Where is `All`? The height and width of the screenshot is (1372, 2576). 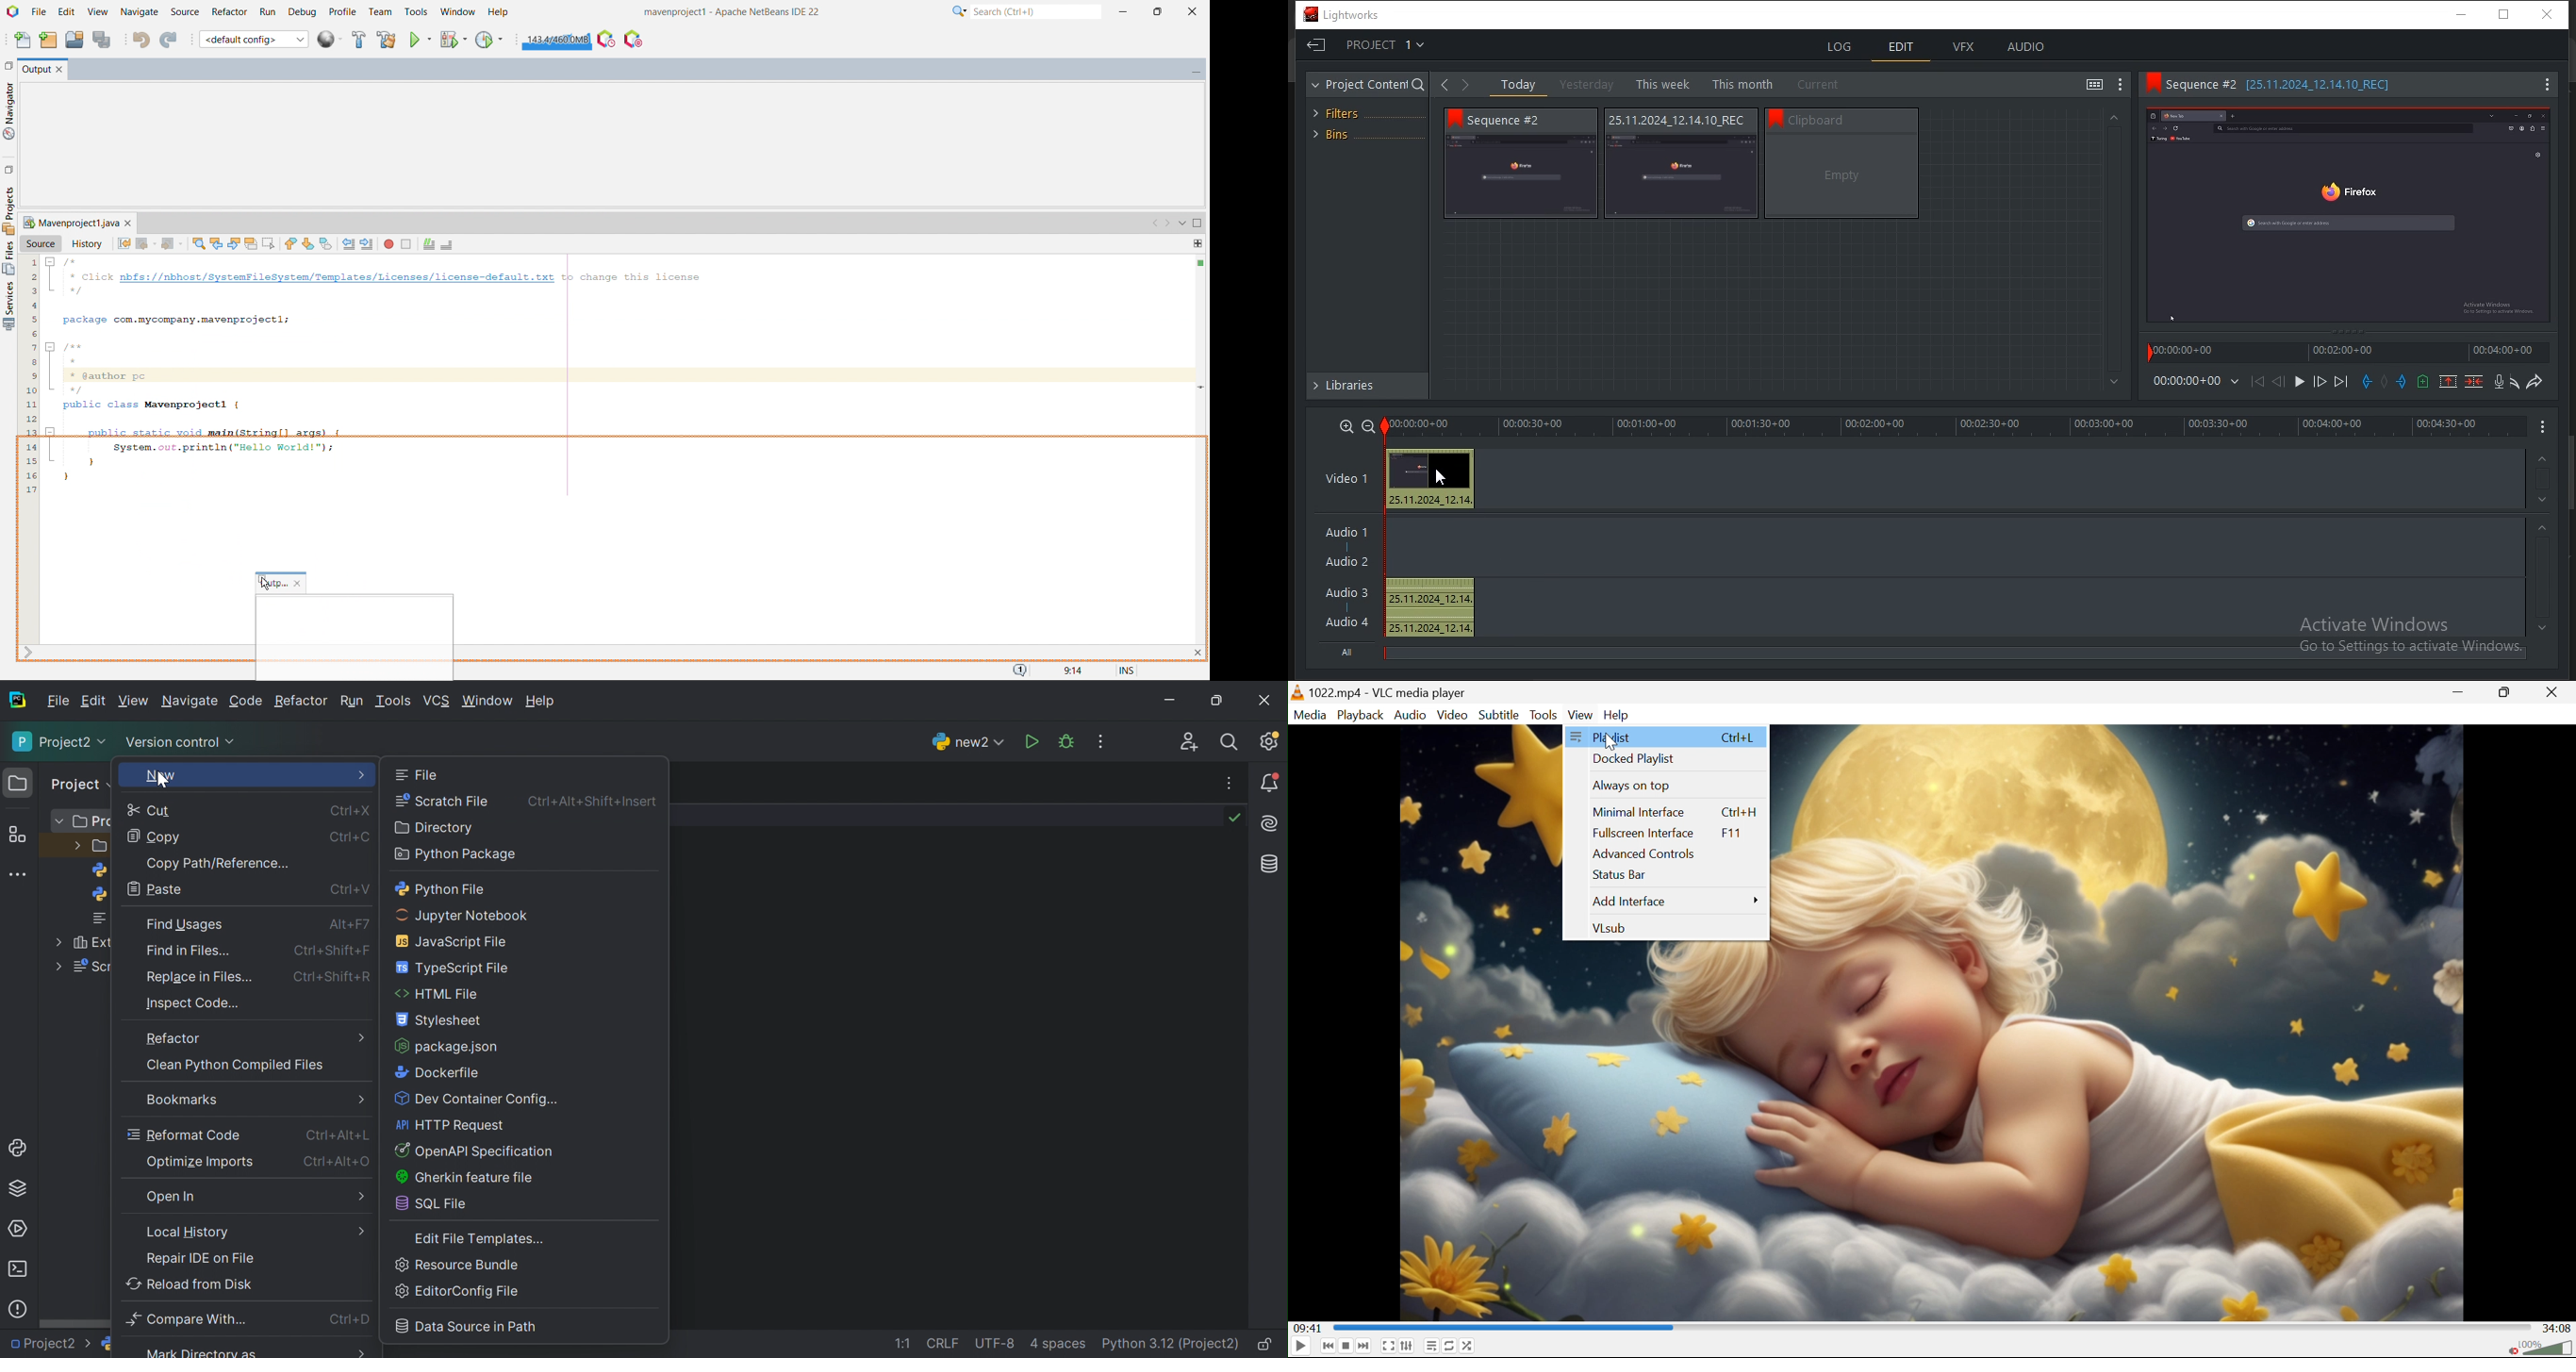
All is located at coordinates (1349, 652).